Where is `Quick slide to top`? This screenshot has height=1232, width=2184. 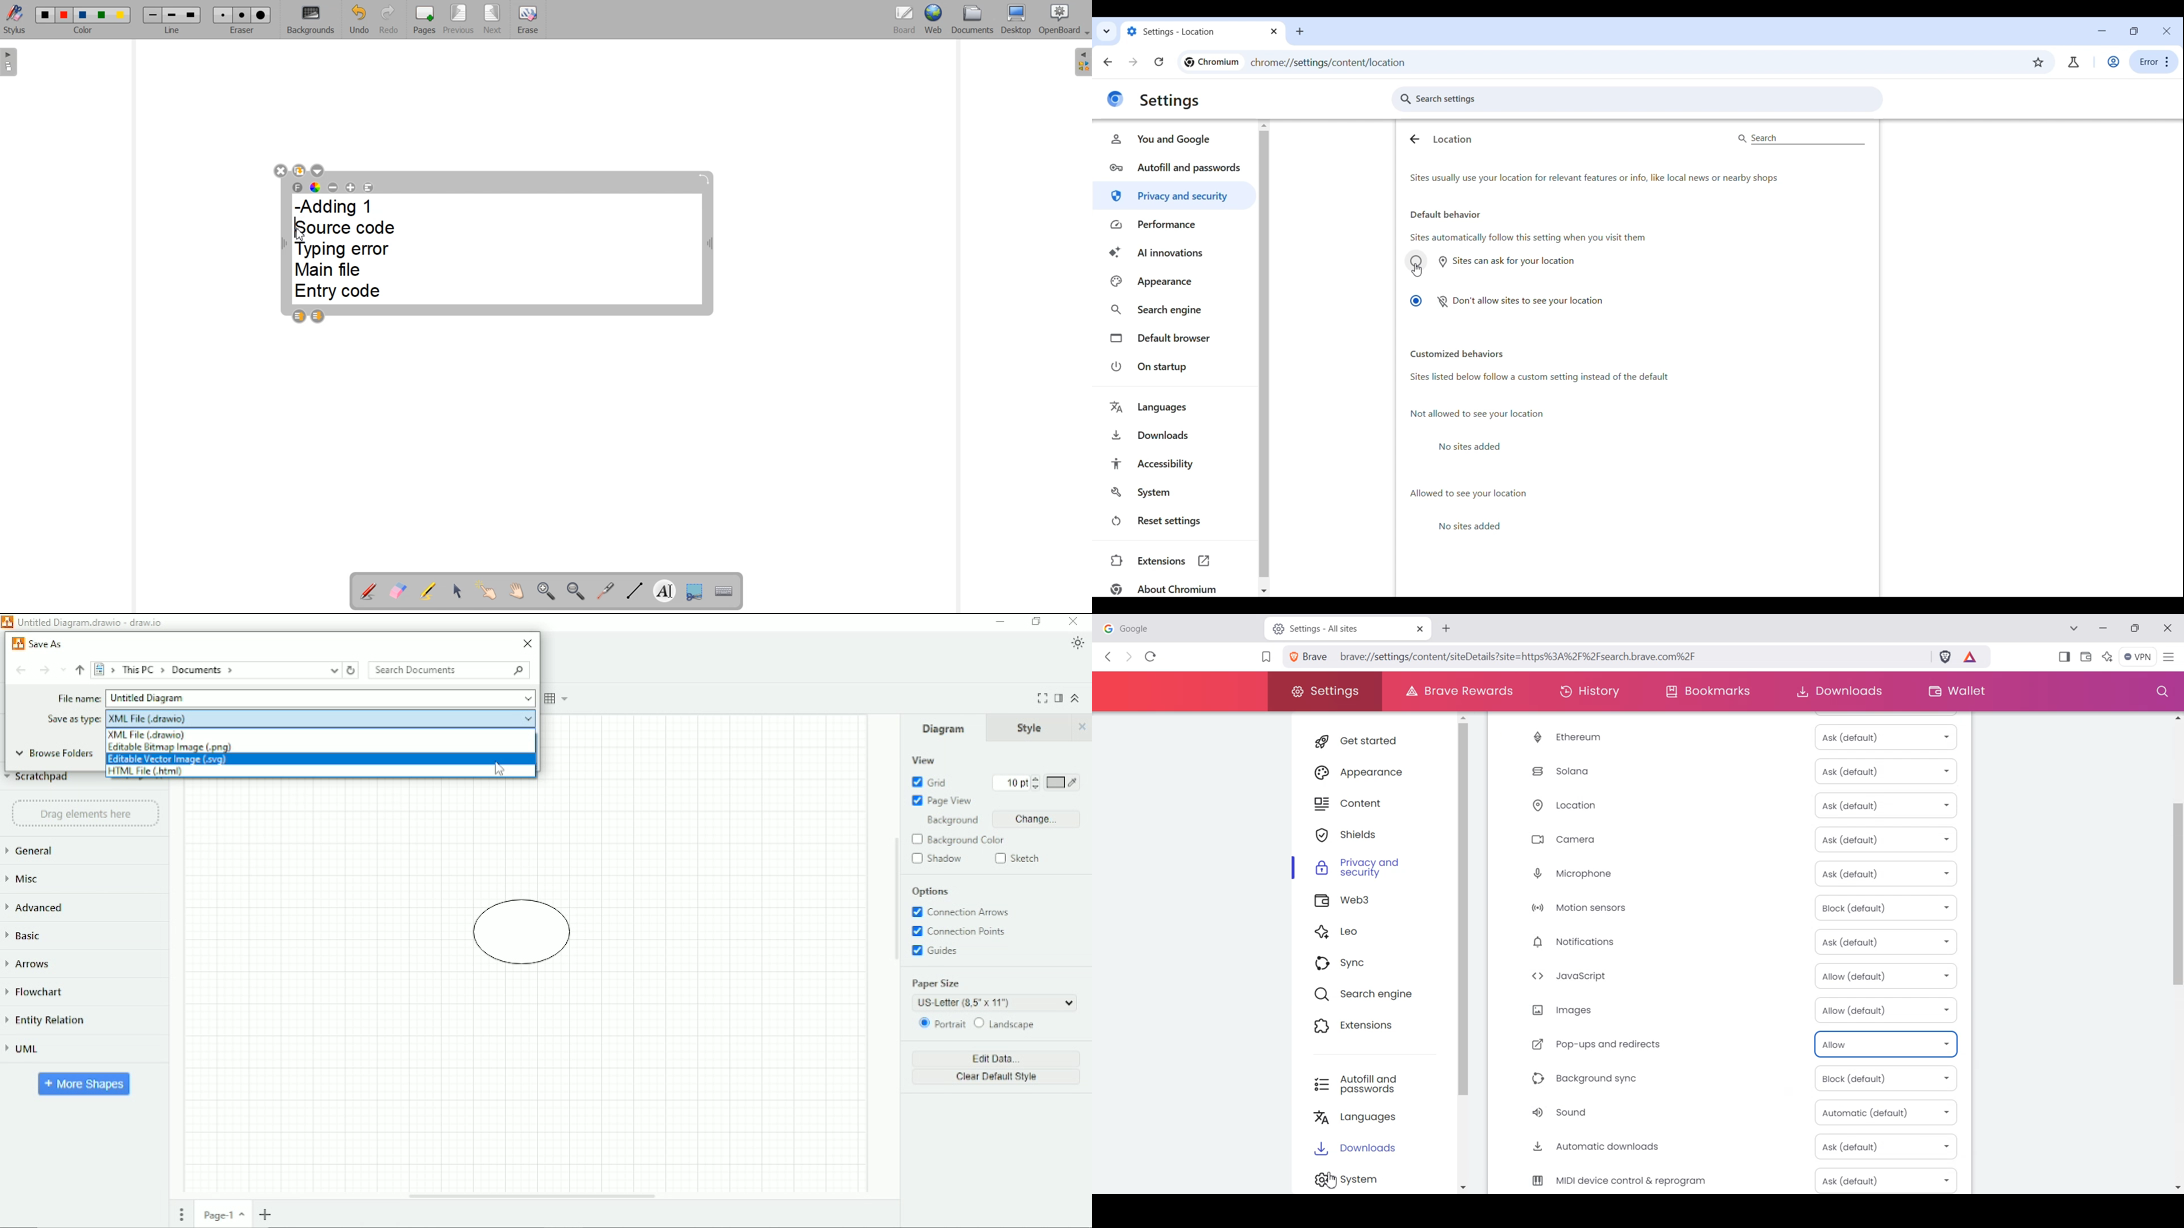 Quick slide to top is located at coordinates (2177, 125).